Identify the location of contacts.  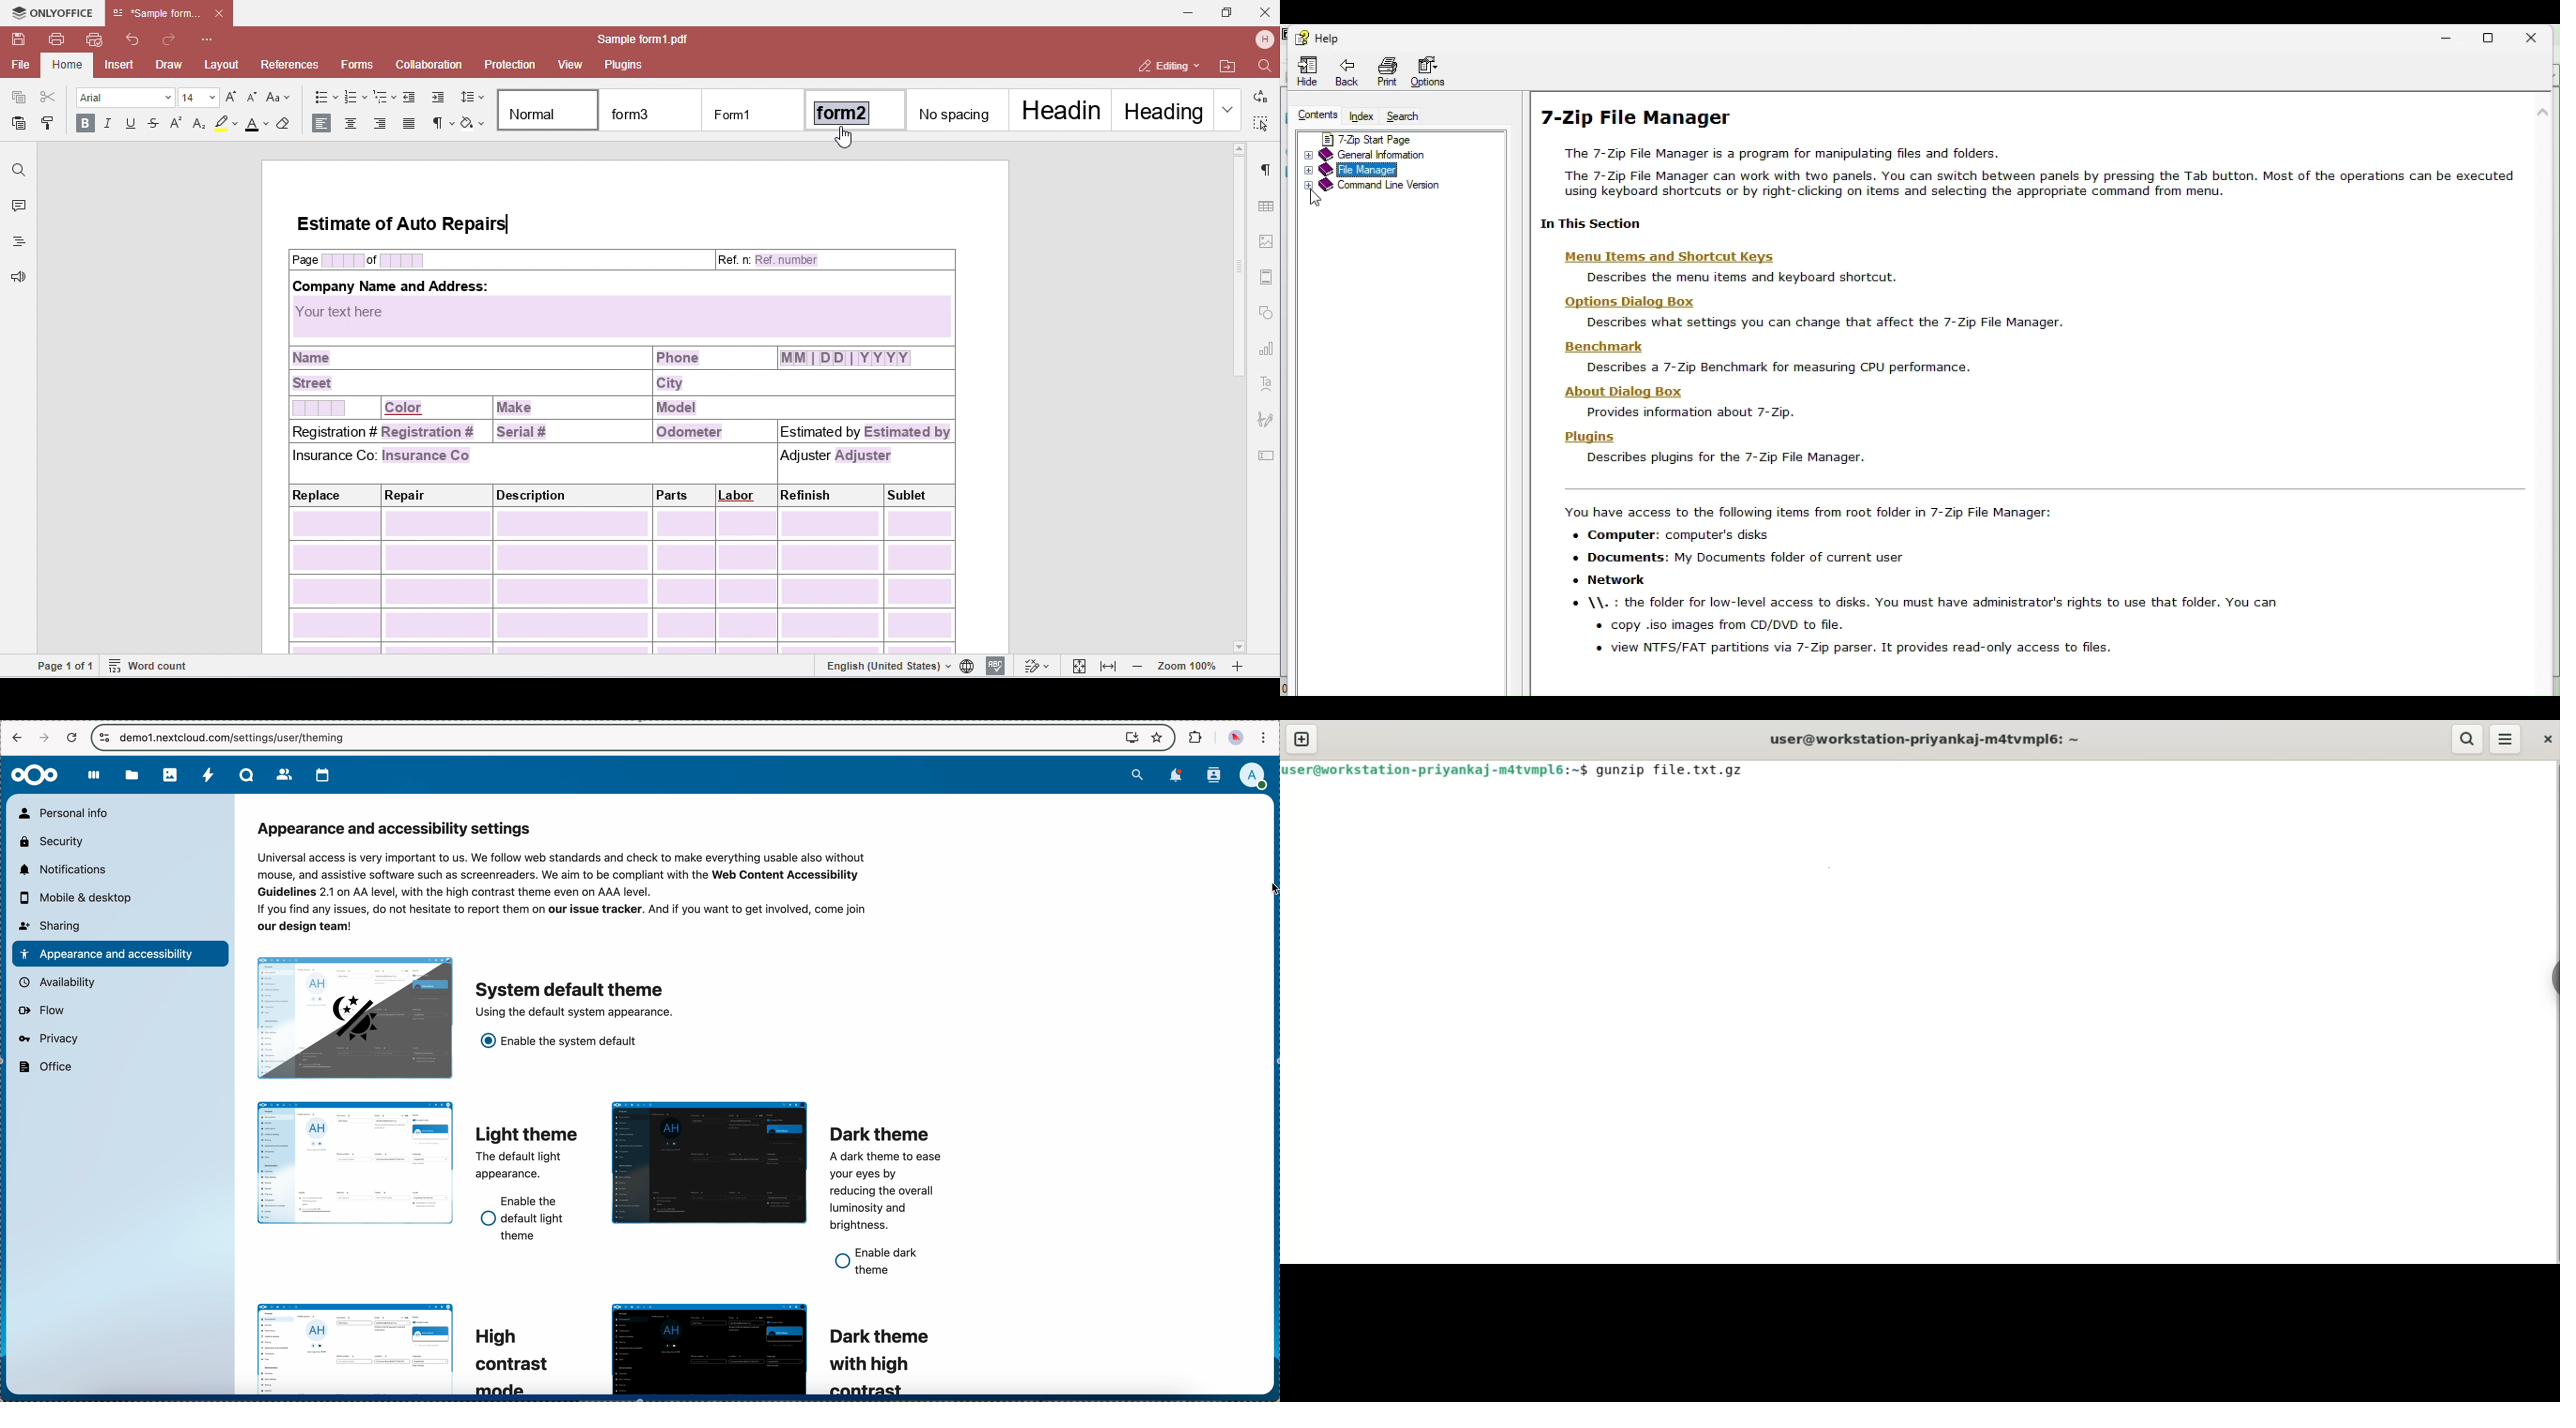
(1213, 774).